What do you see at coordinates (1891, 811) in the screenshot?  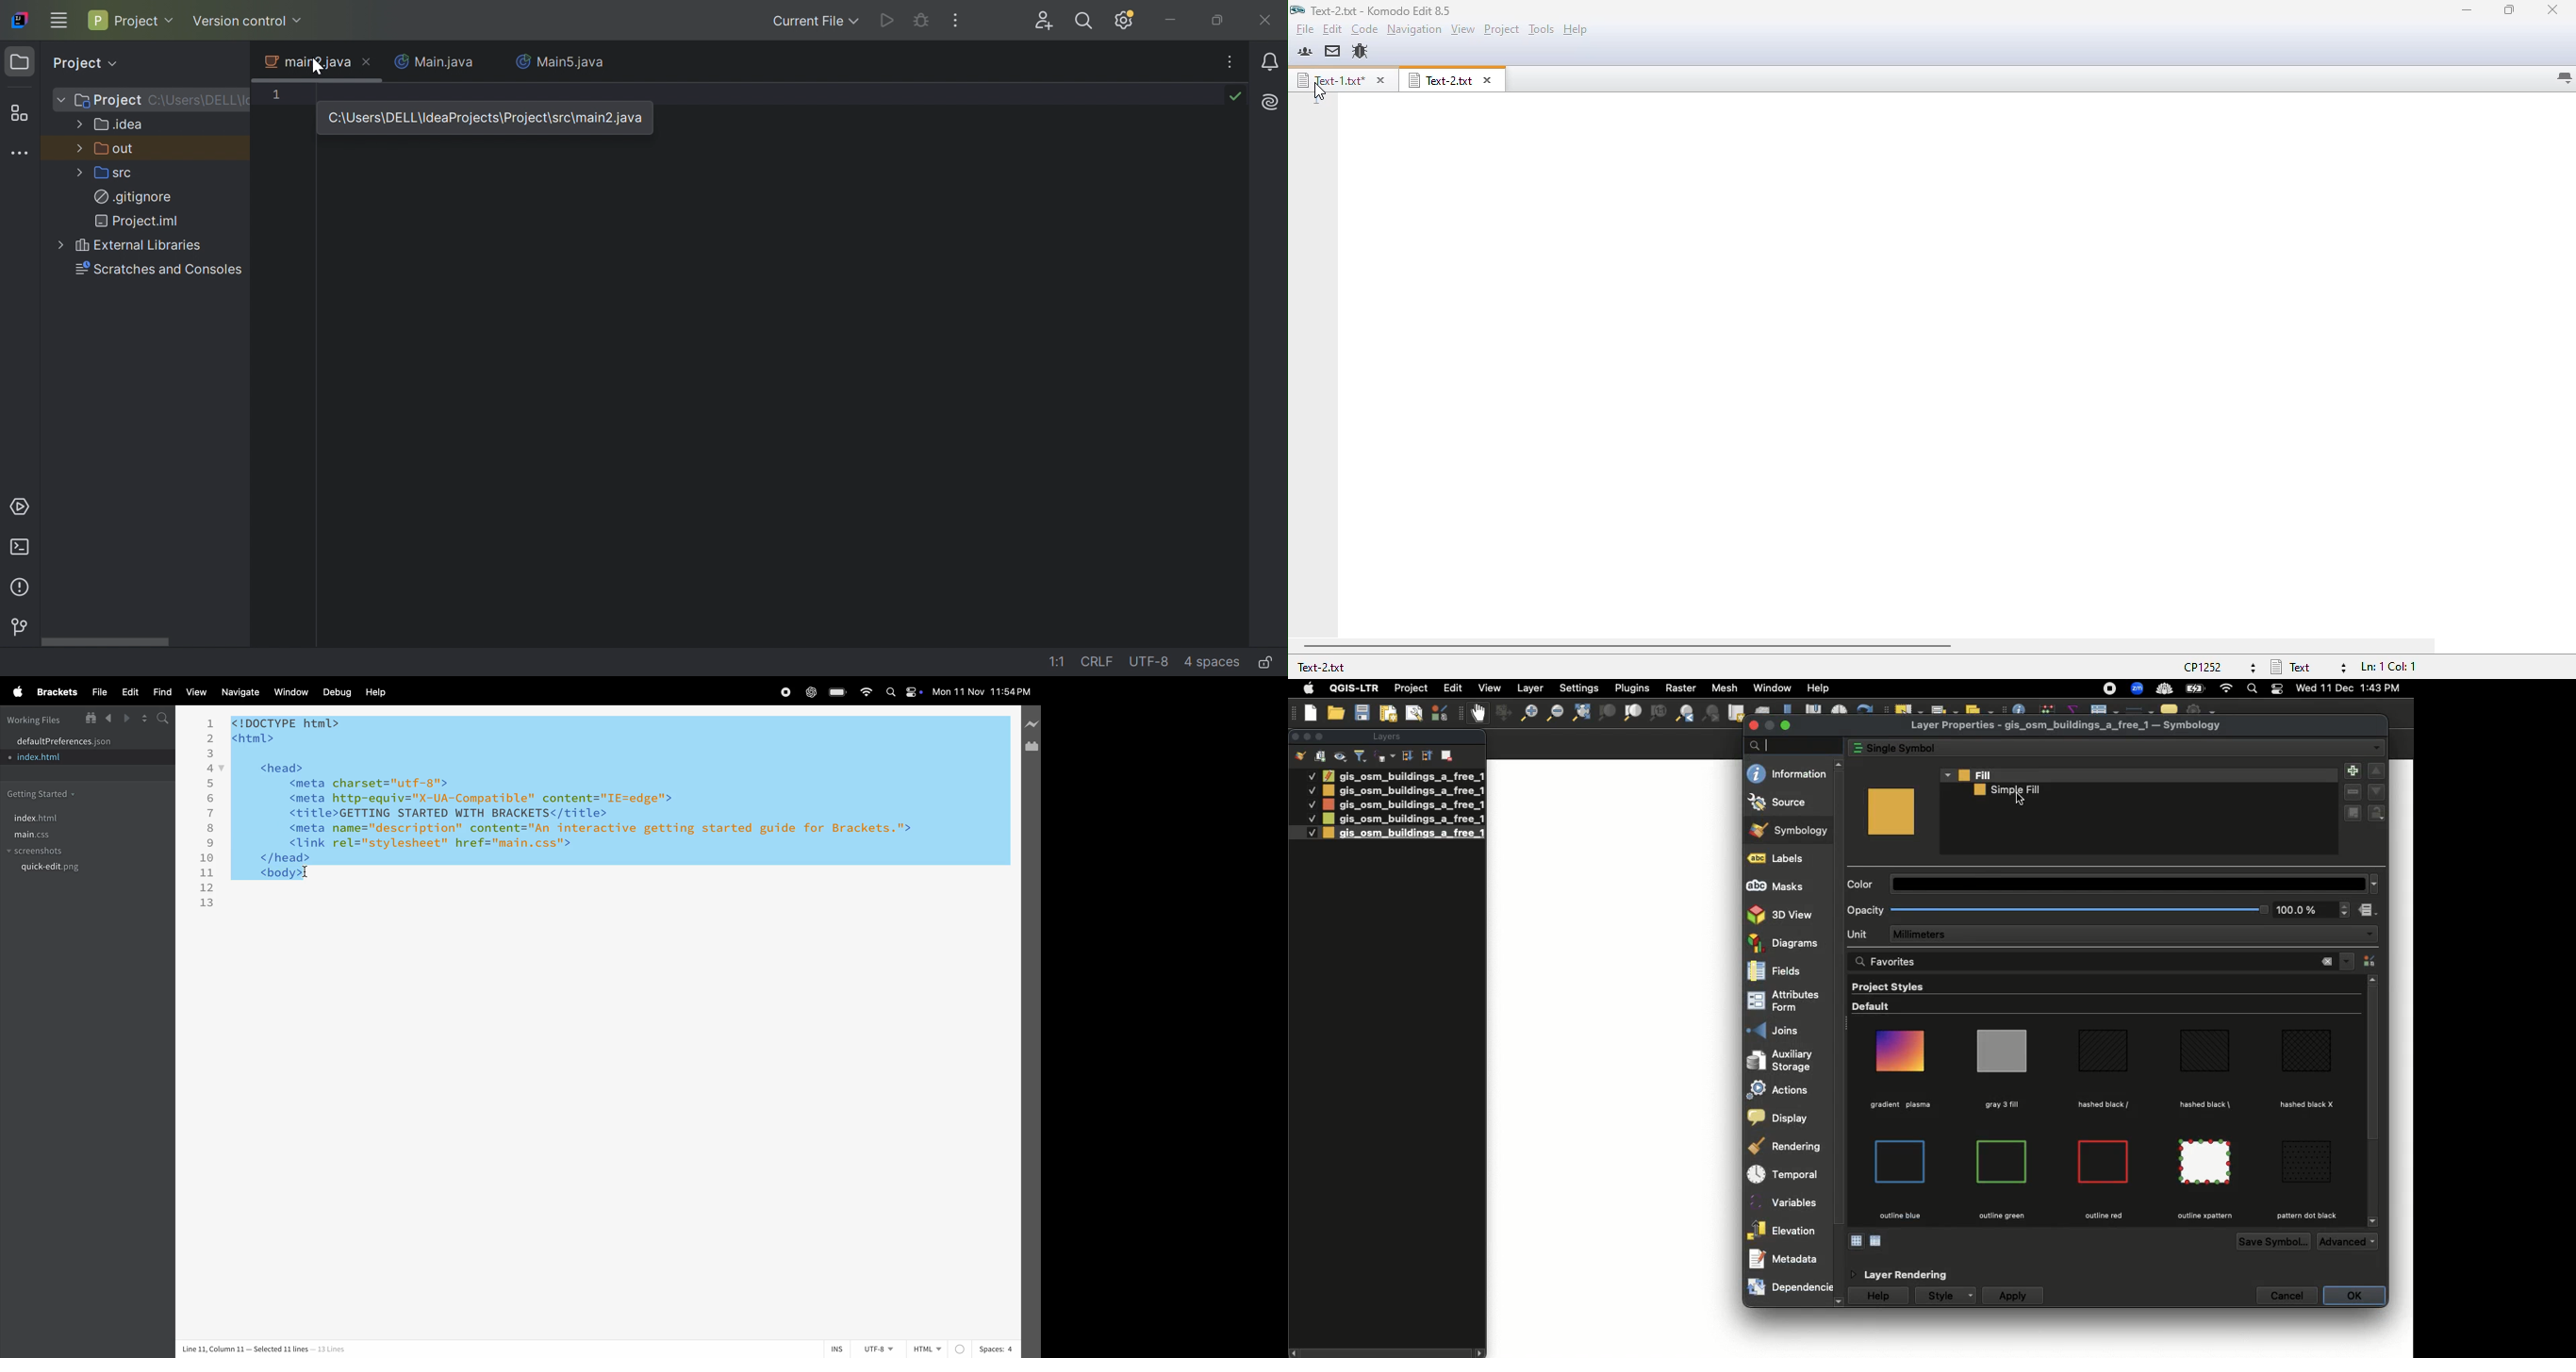 I see `Color` at bounding box center [1891, 811].